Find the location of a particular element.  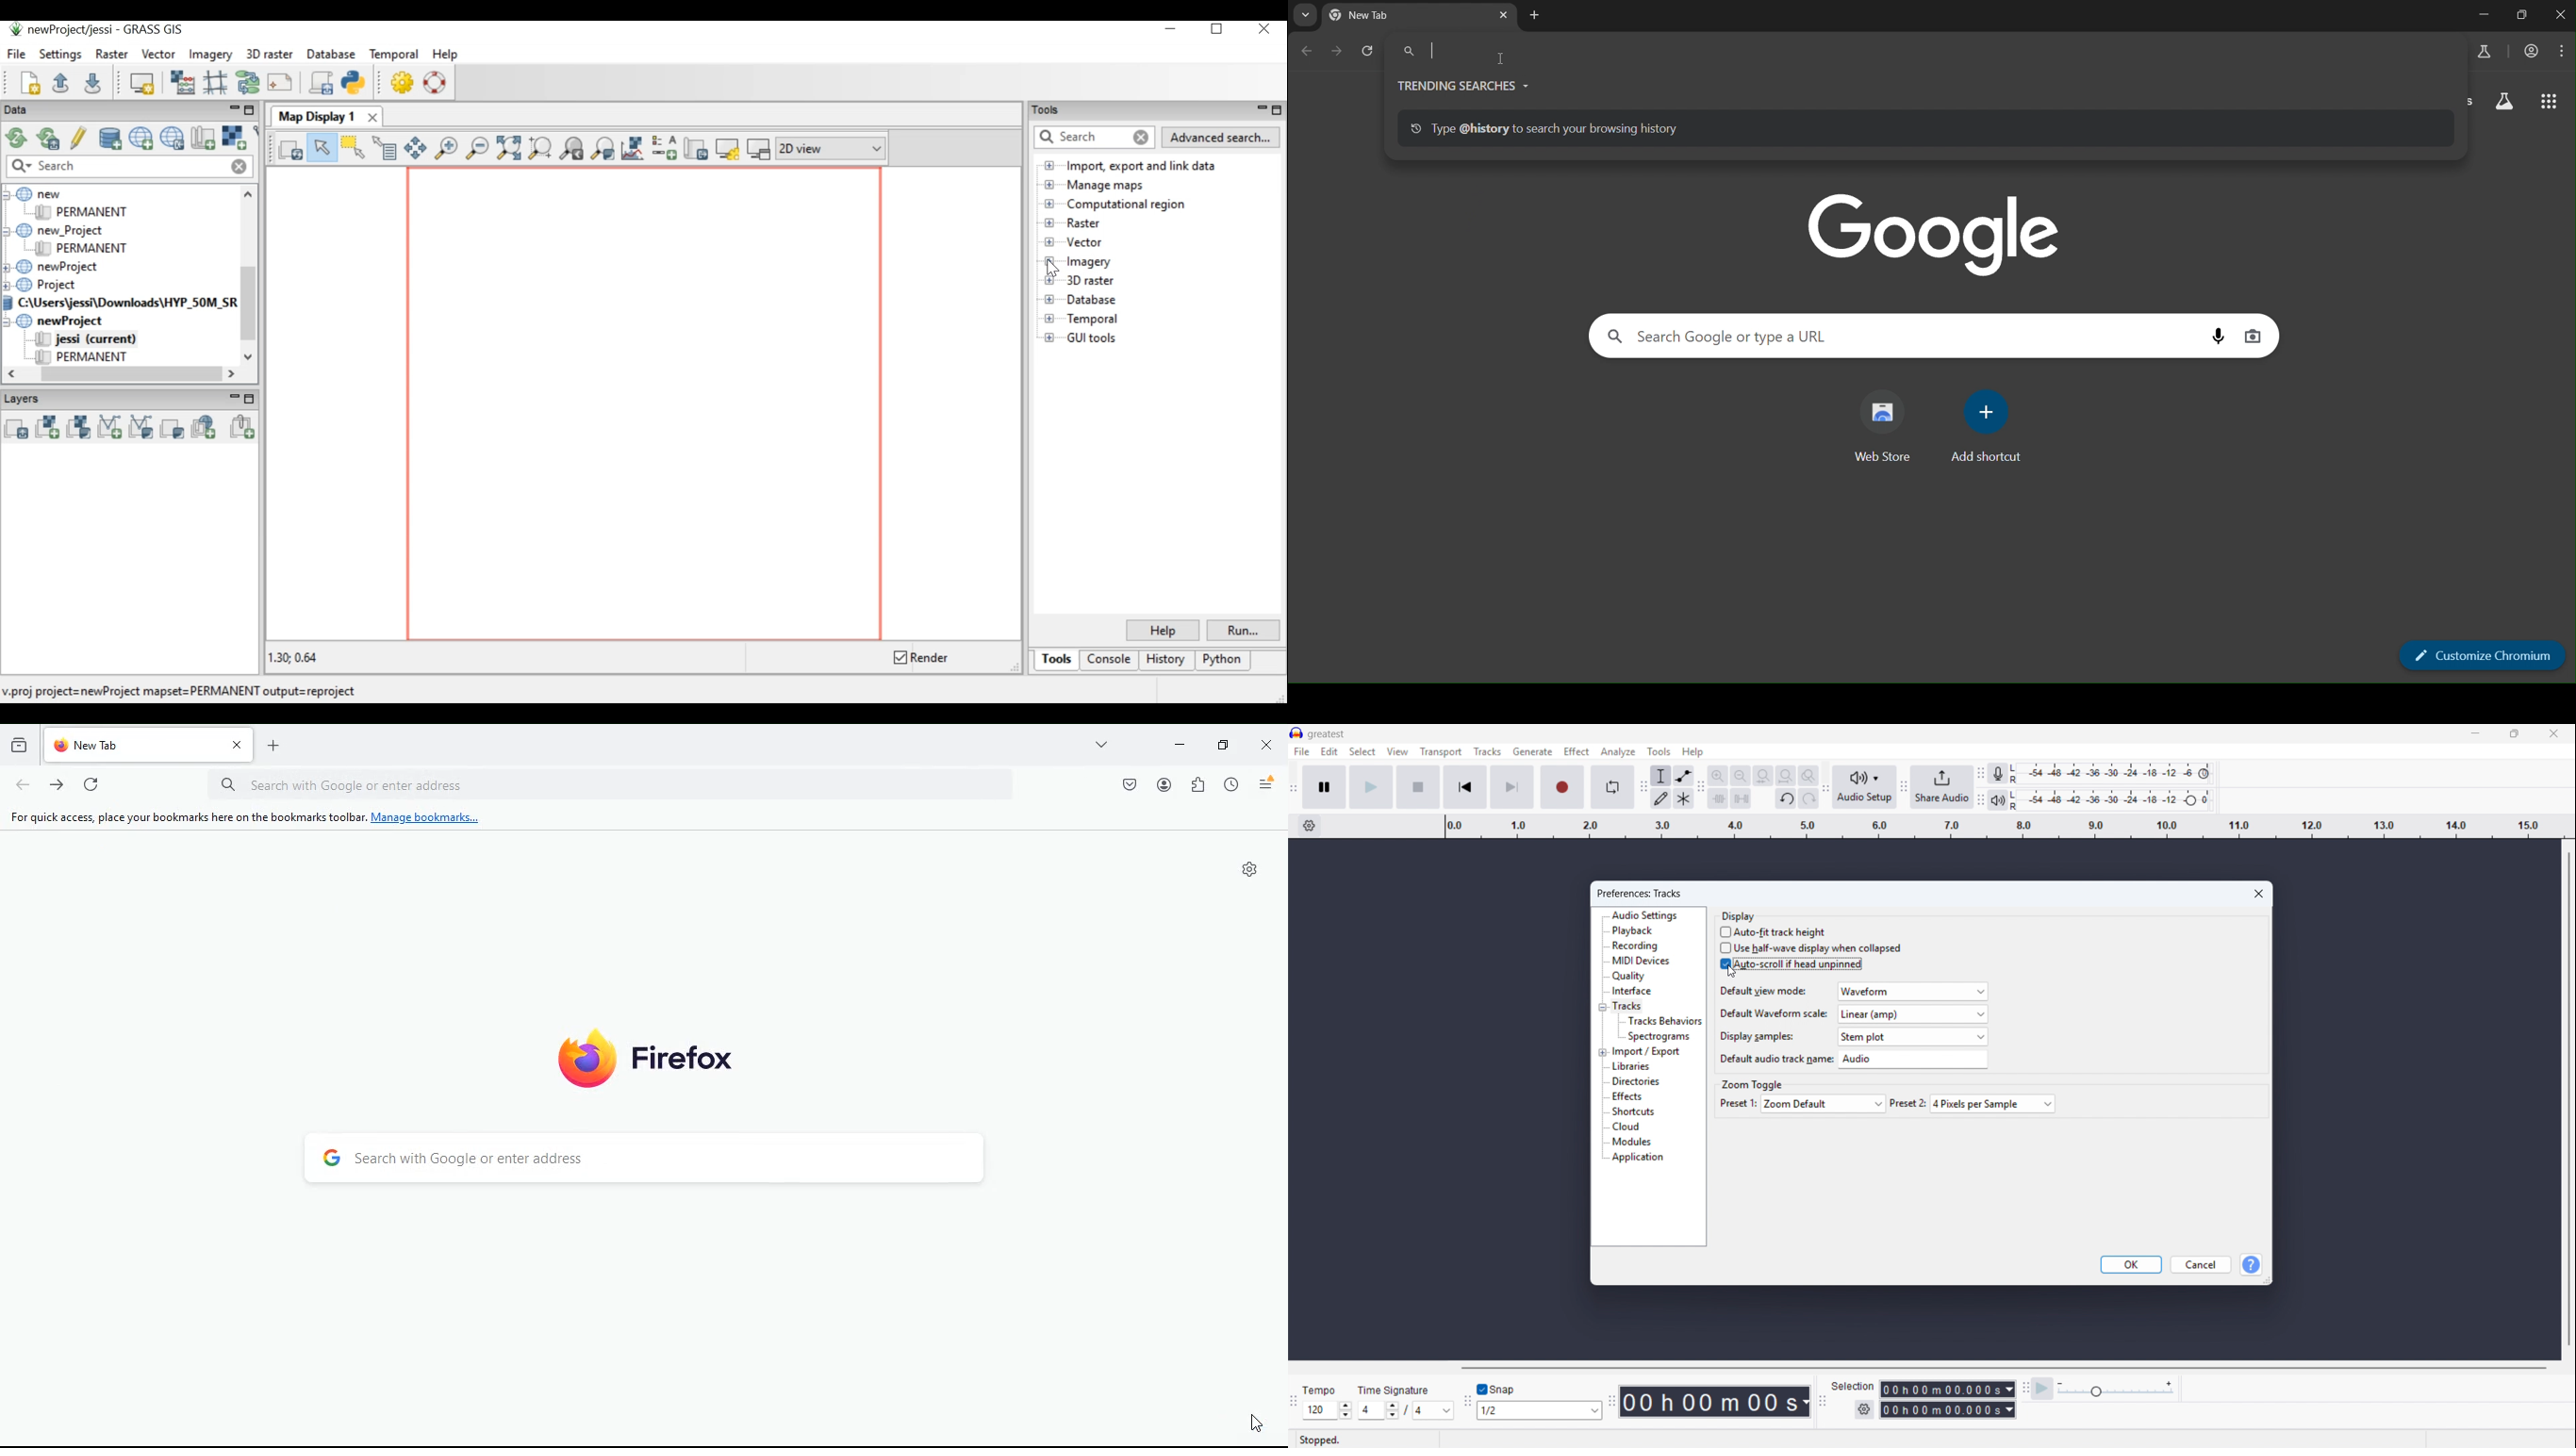

playback metre toolbar is located at coordinates (1981, 801).